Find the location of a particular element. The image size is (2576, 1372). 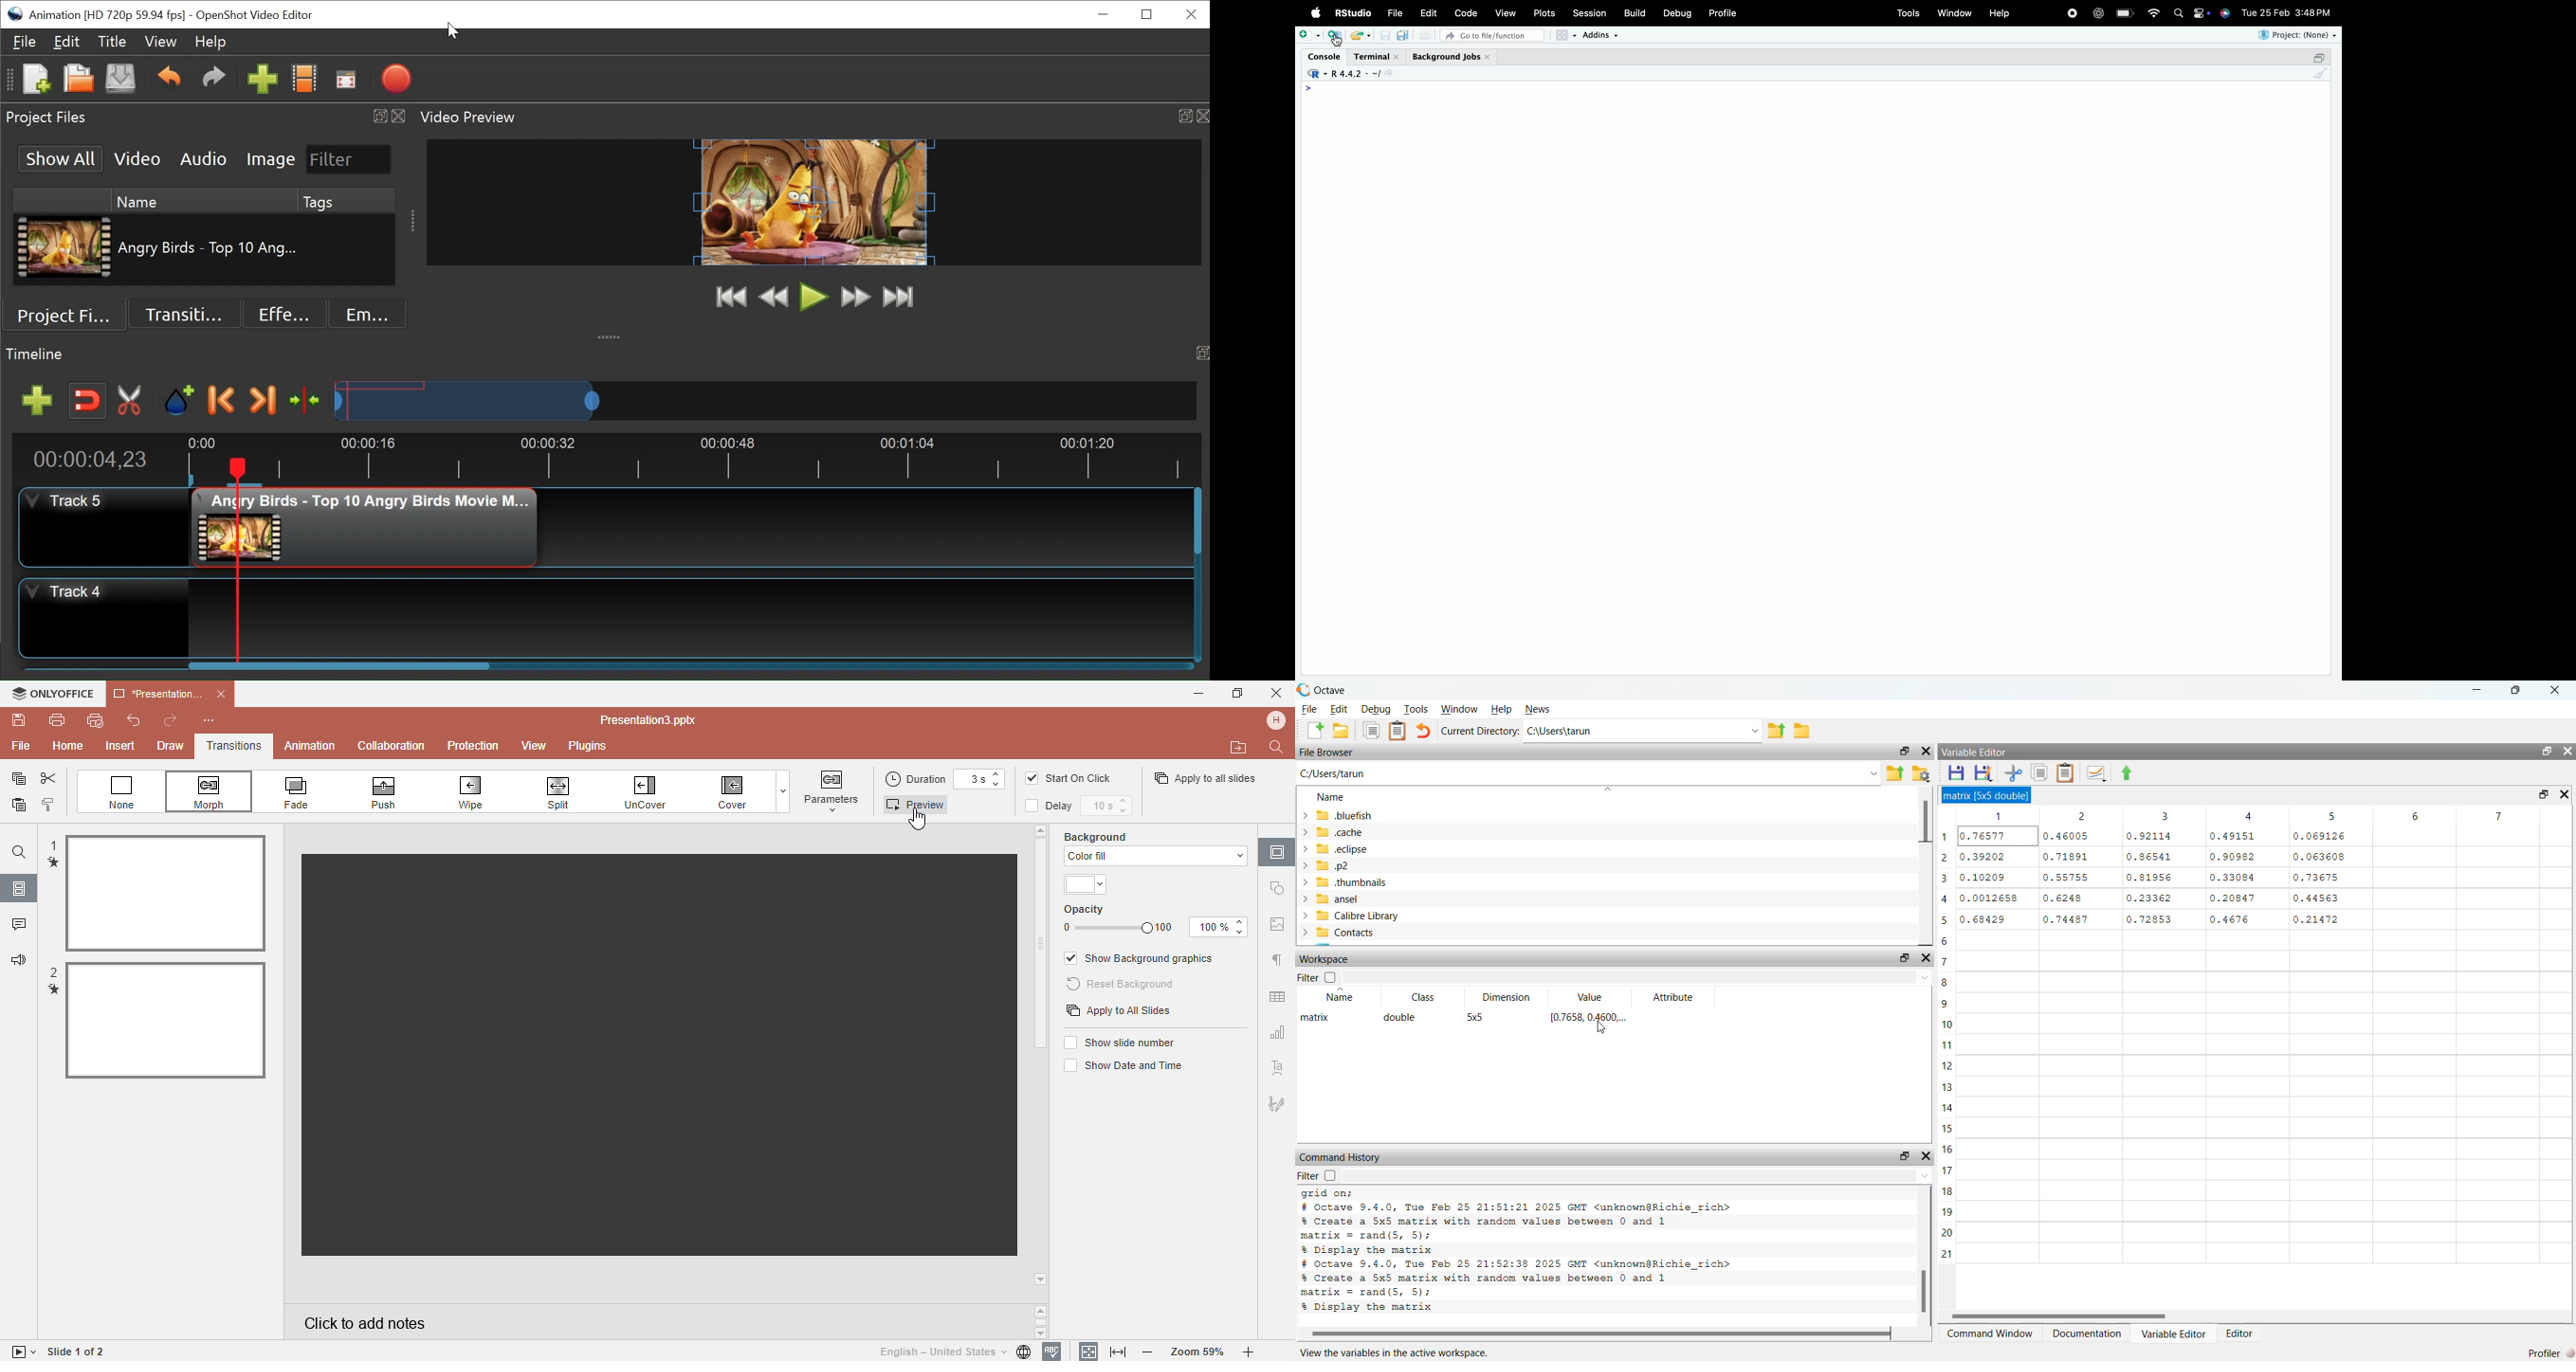

Zoom Slider is located at coordinates (766, 400).